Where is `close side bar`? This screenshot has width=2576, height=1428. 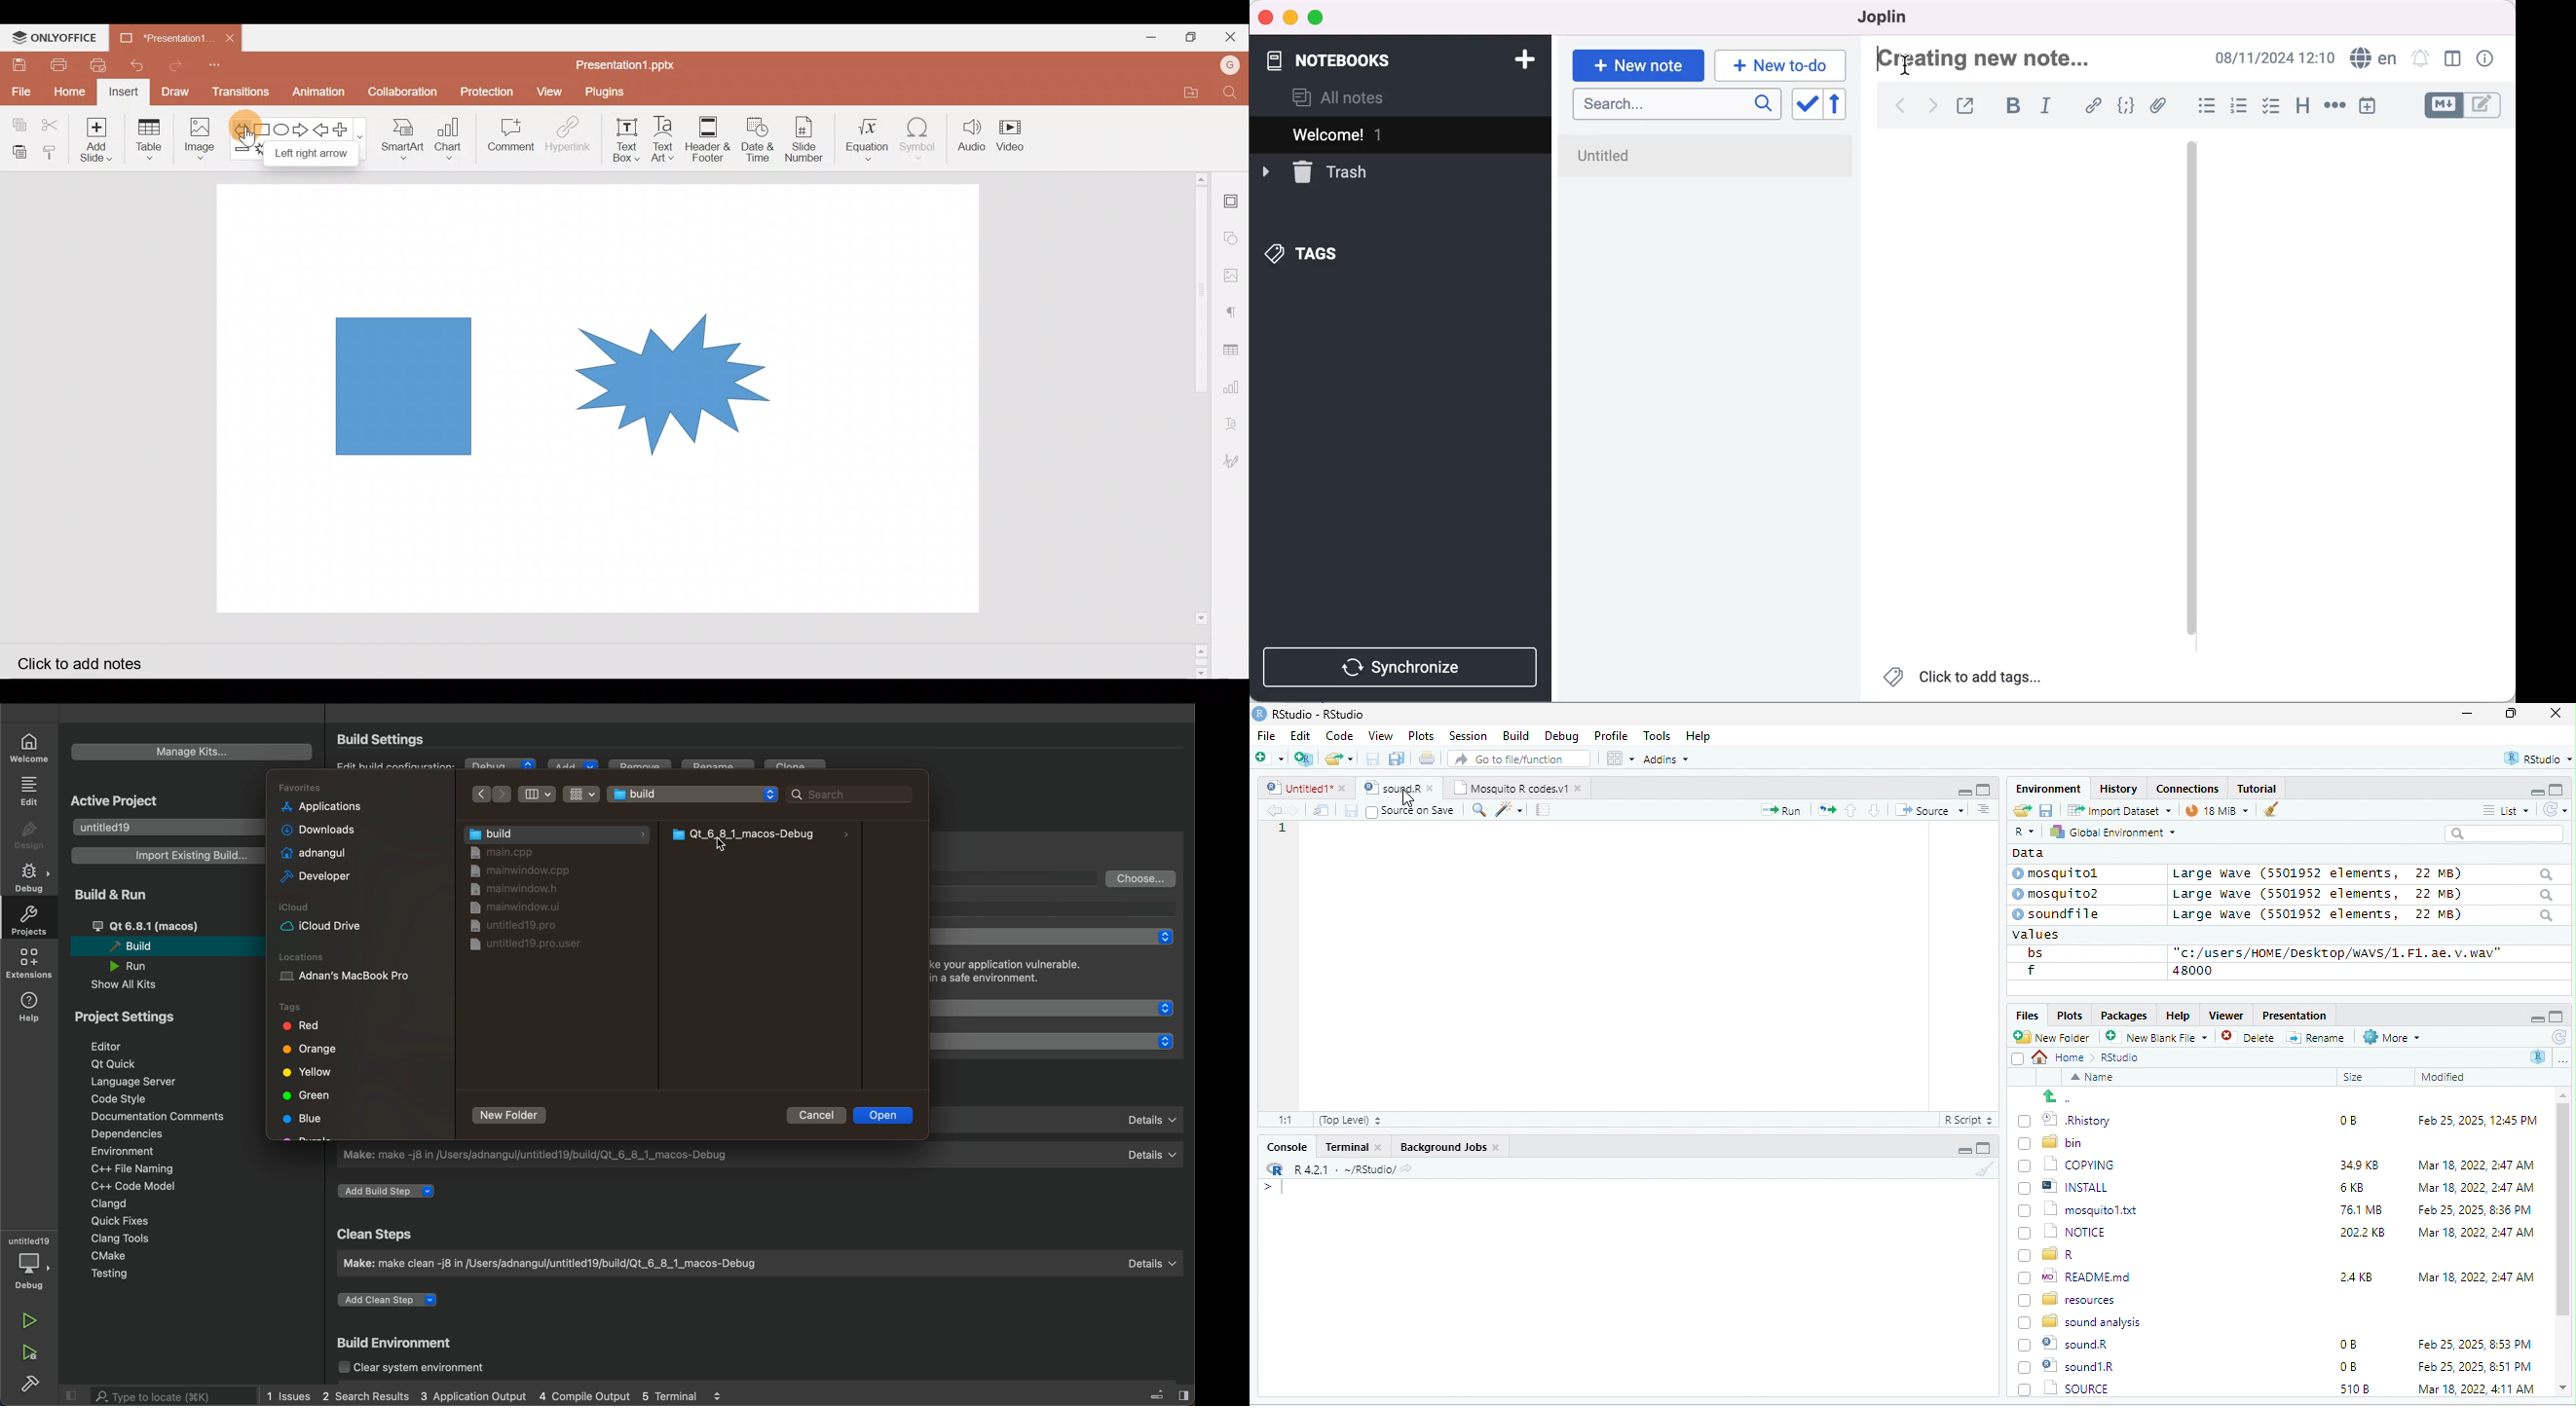
close side bar is located at coordinates (1160, 1393).